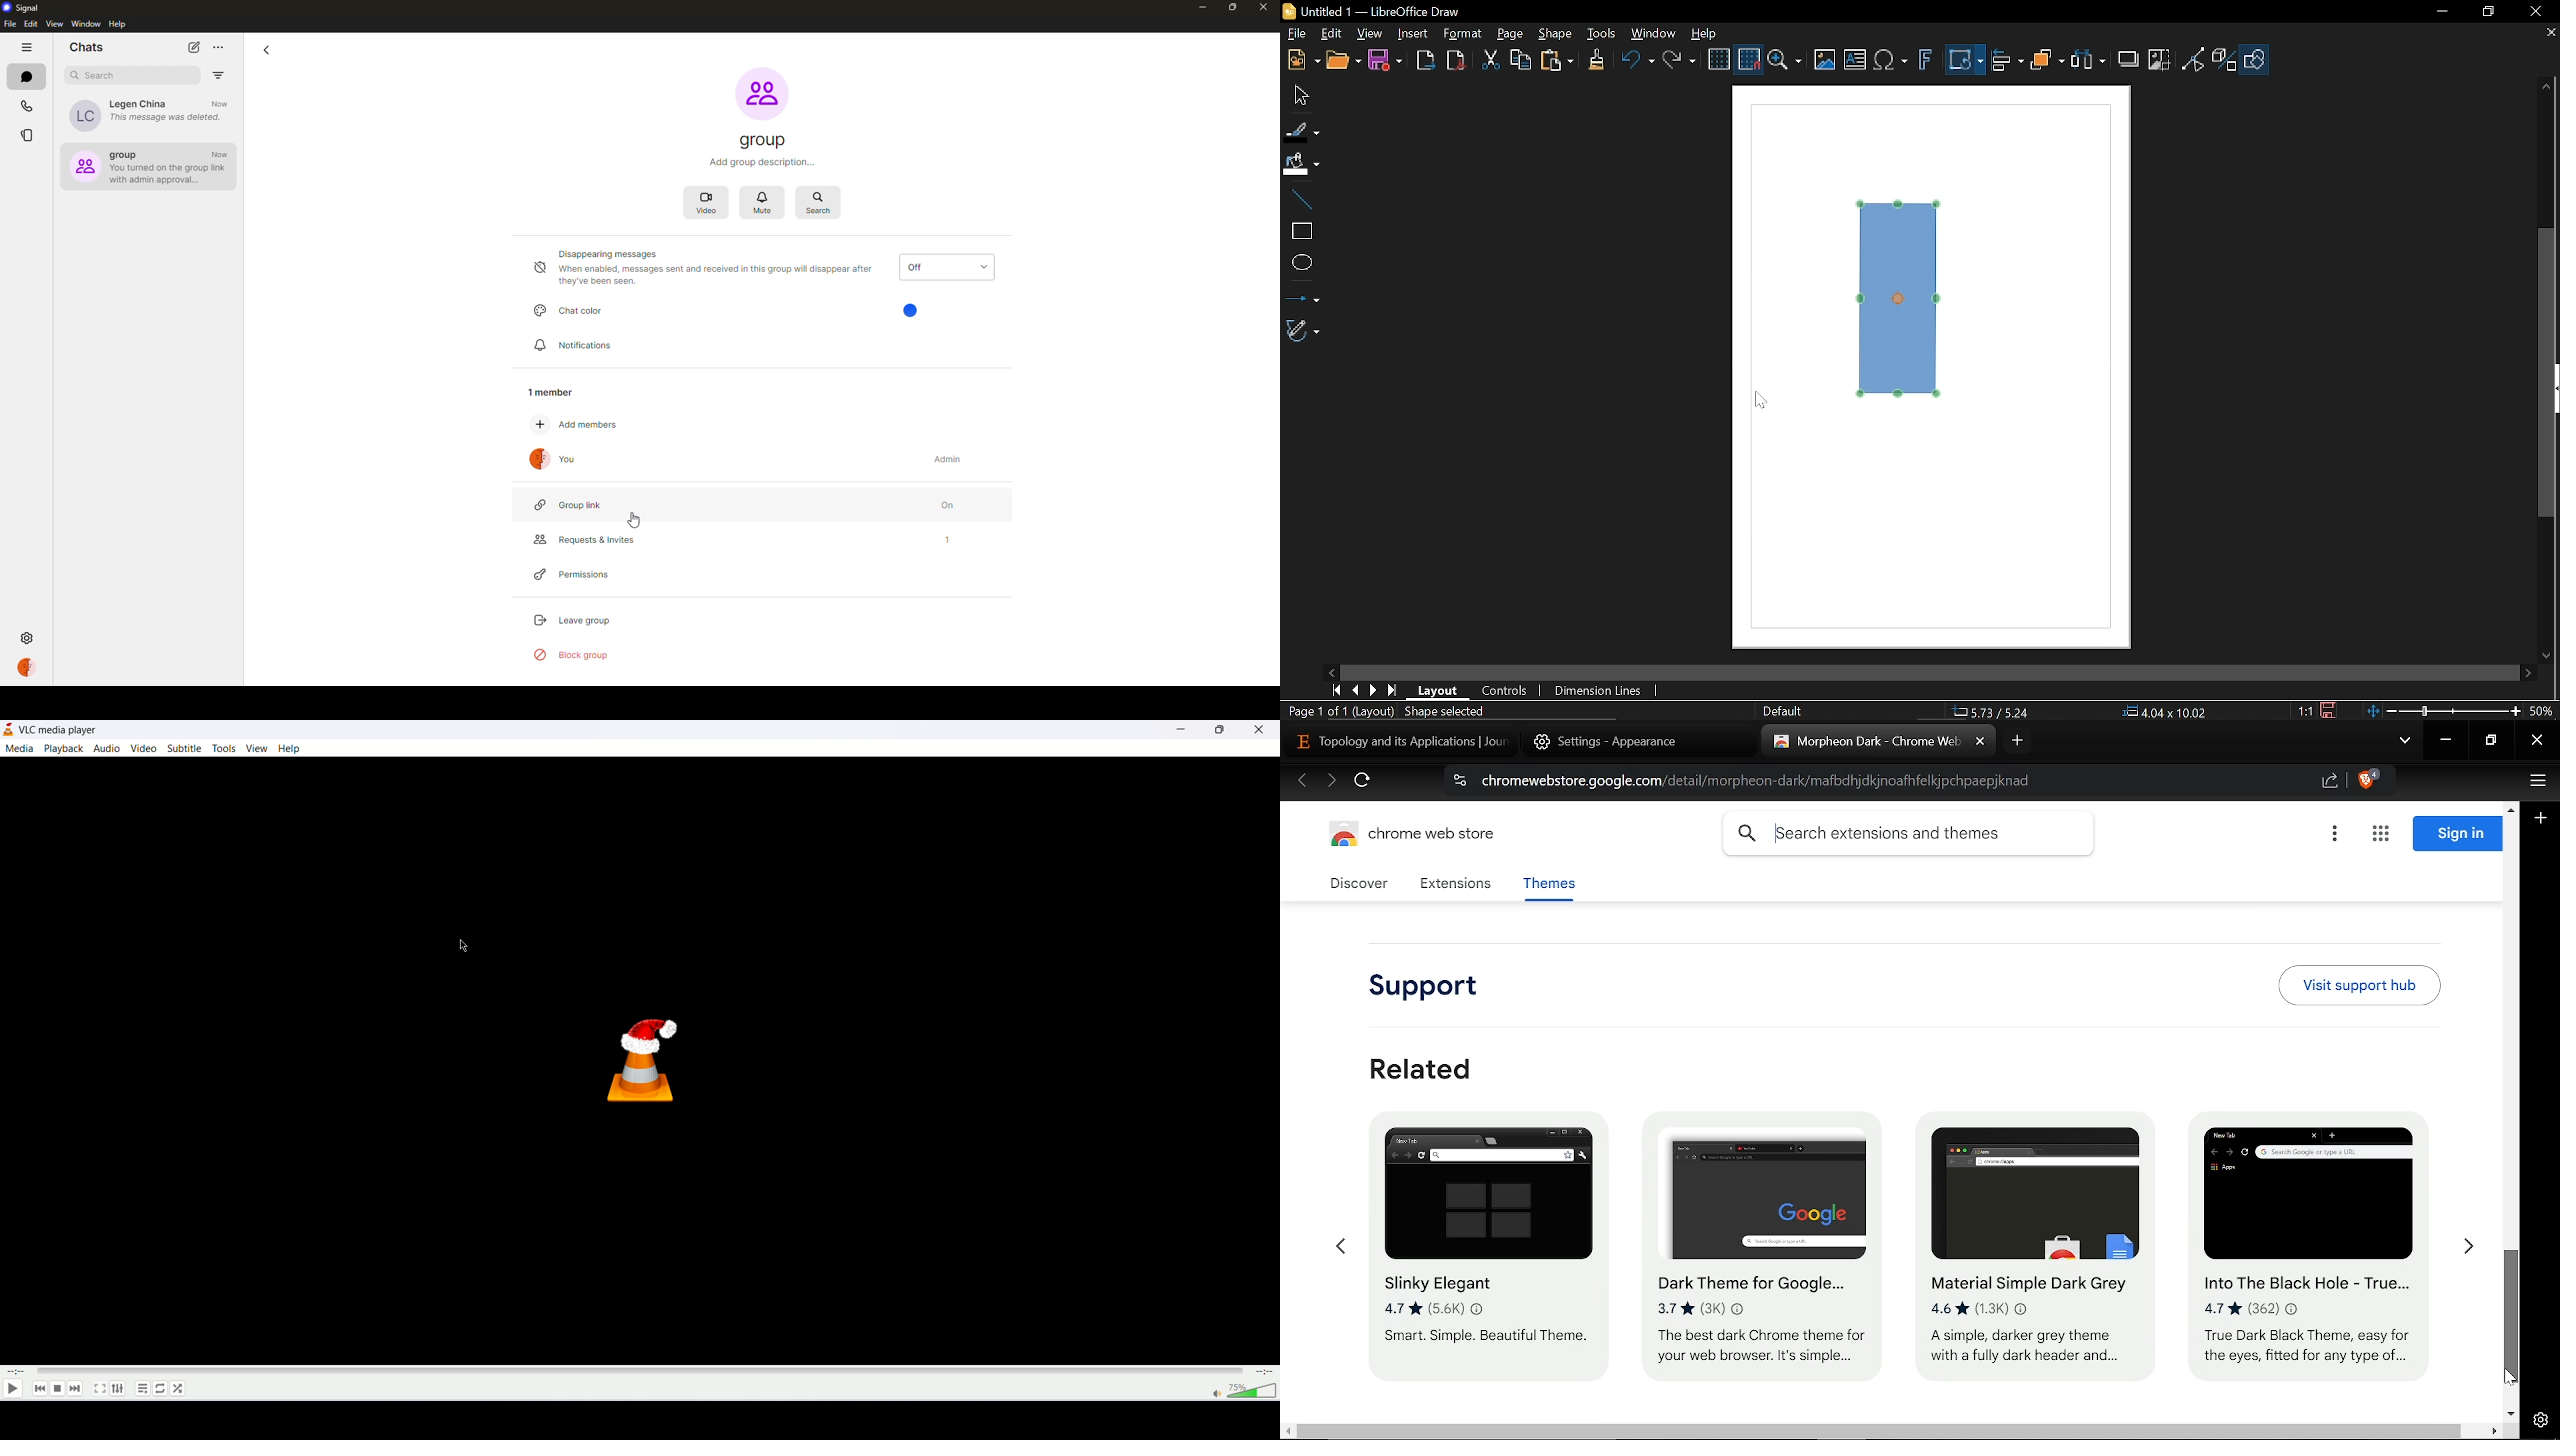  I want to click on Paste, so click(1555, 62).